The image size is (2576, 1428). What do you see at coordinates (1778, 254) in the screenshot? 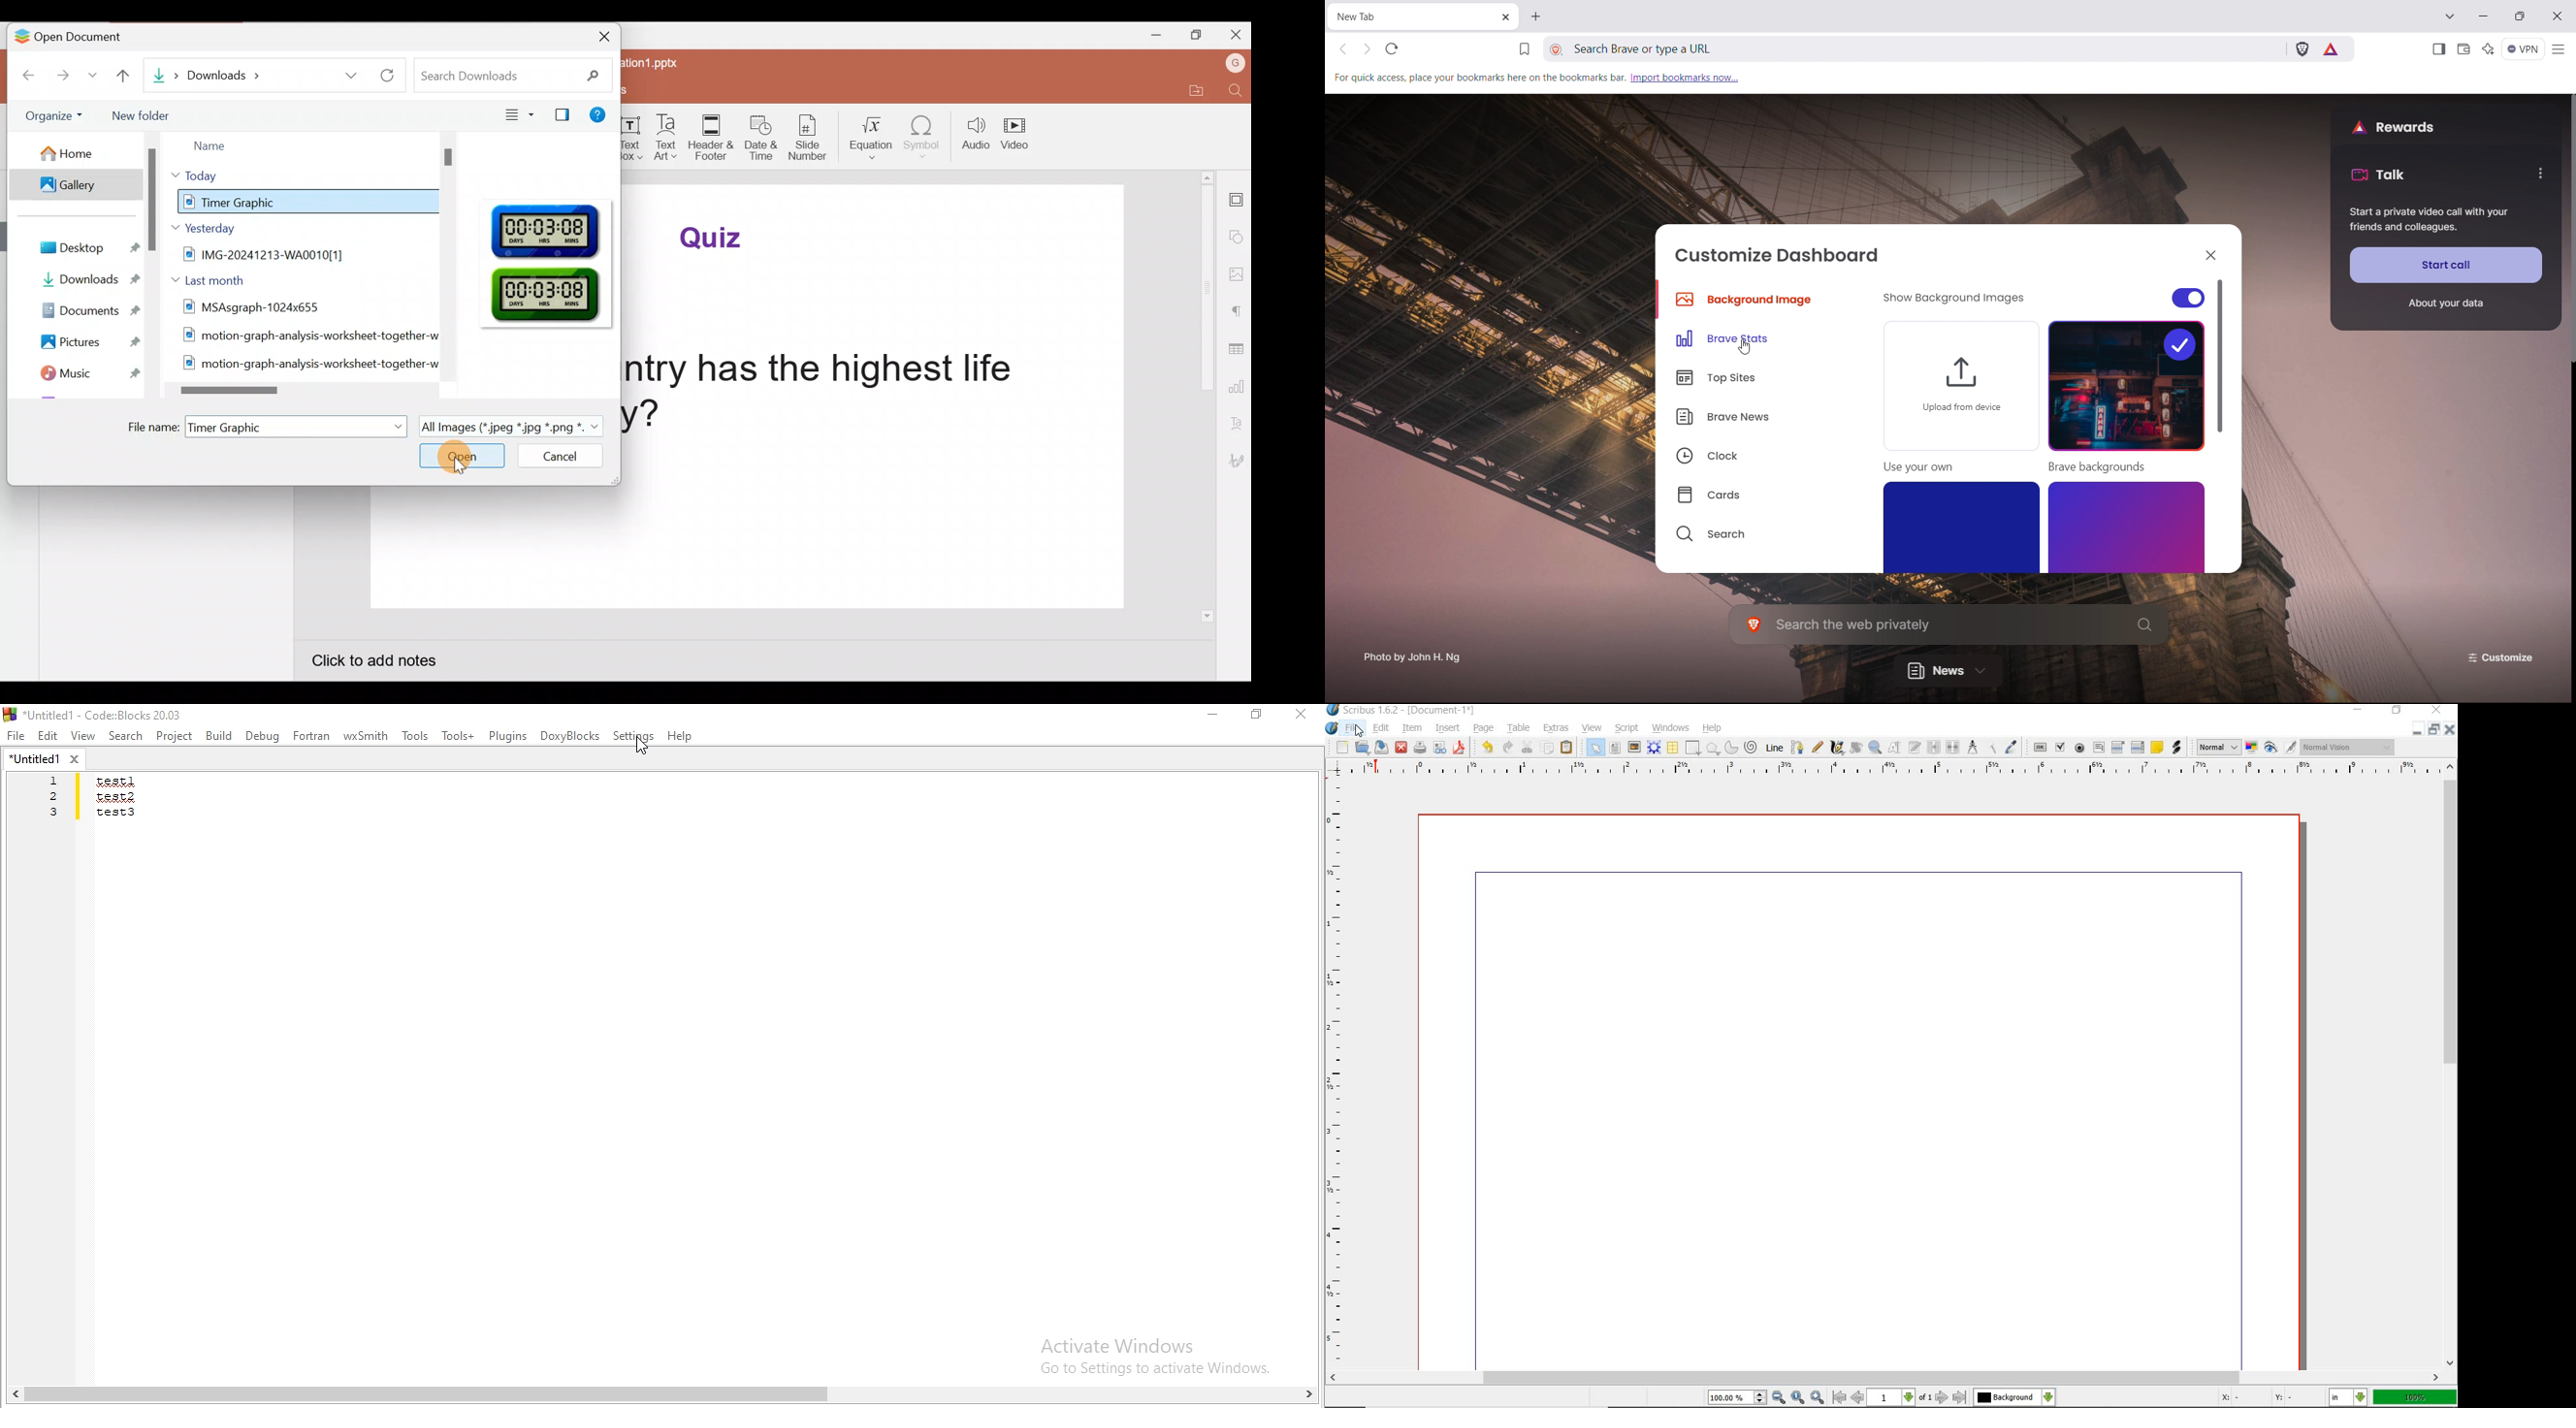
I see `customize dashboard` at bounding box center [1778, 254].